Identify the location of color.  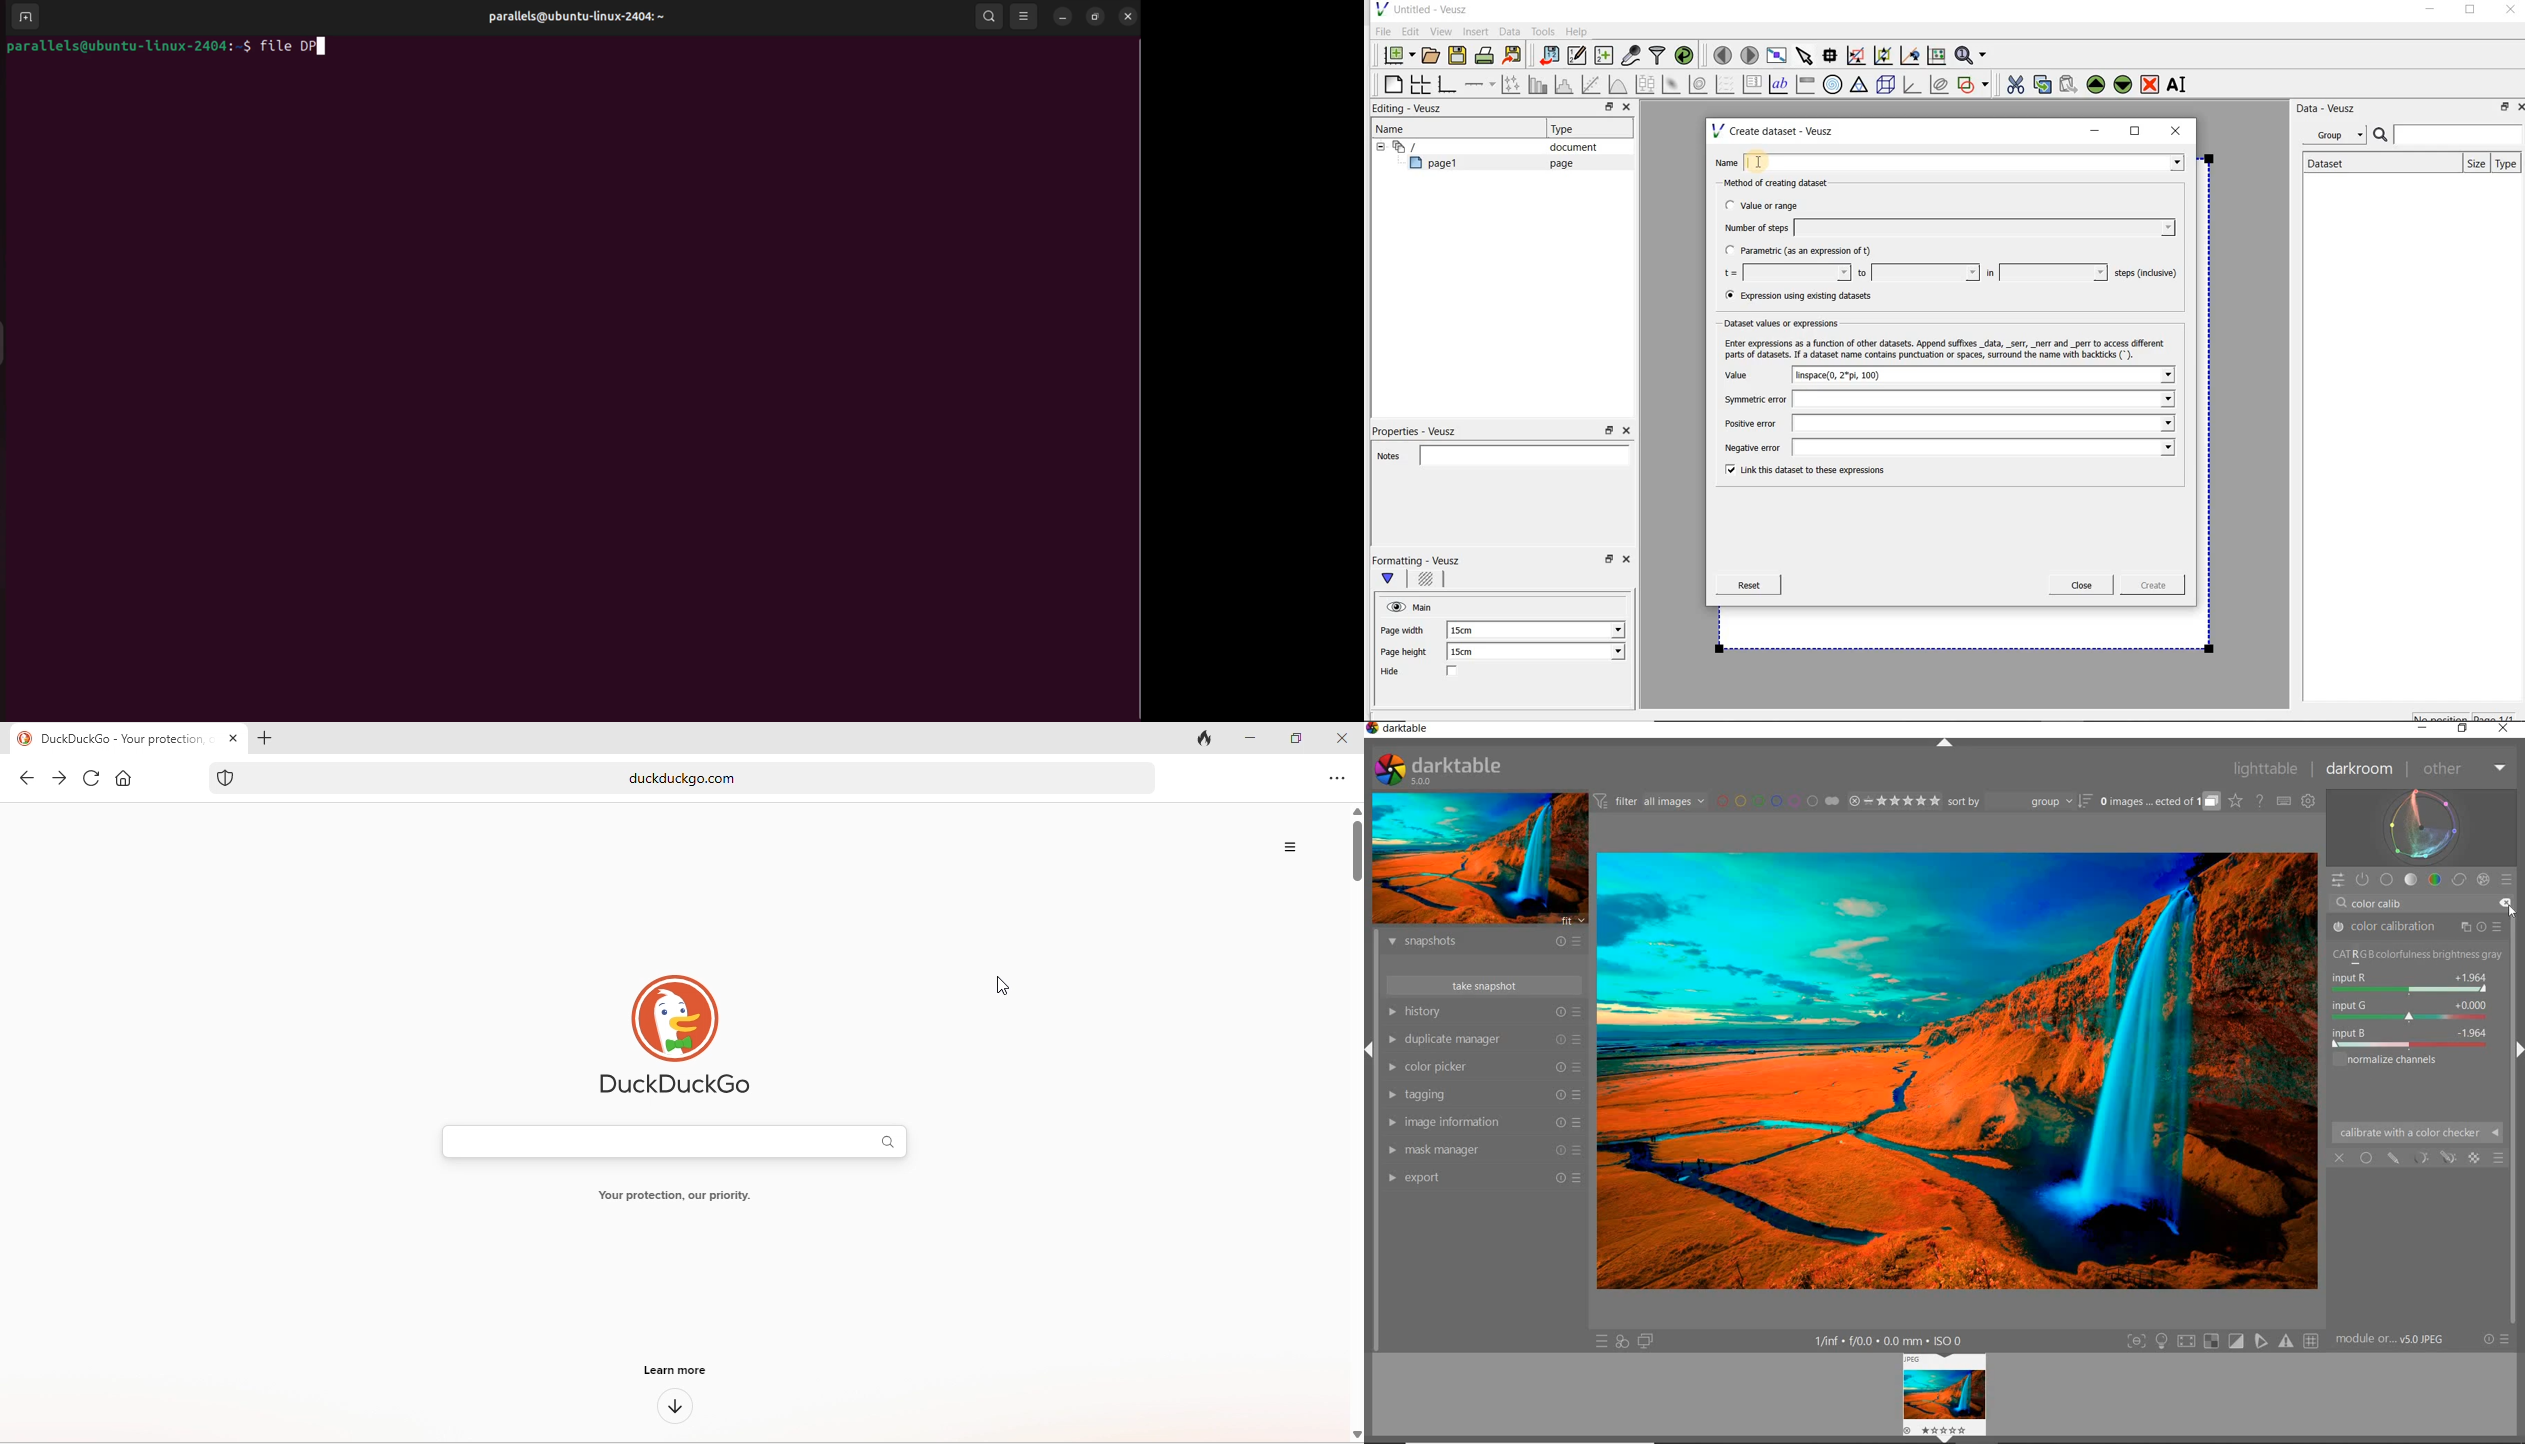
(2435, 880).